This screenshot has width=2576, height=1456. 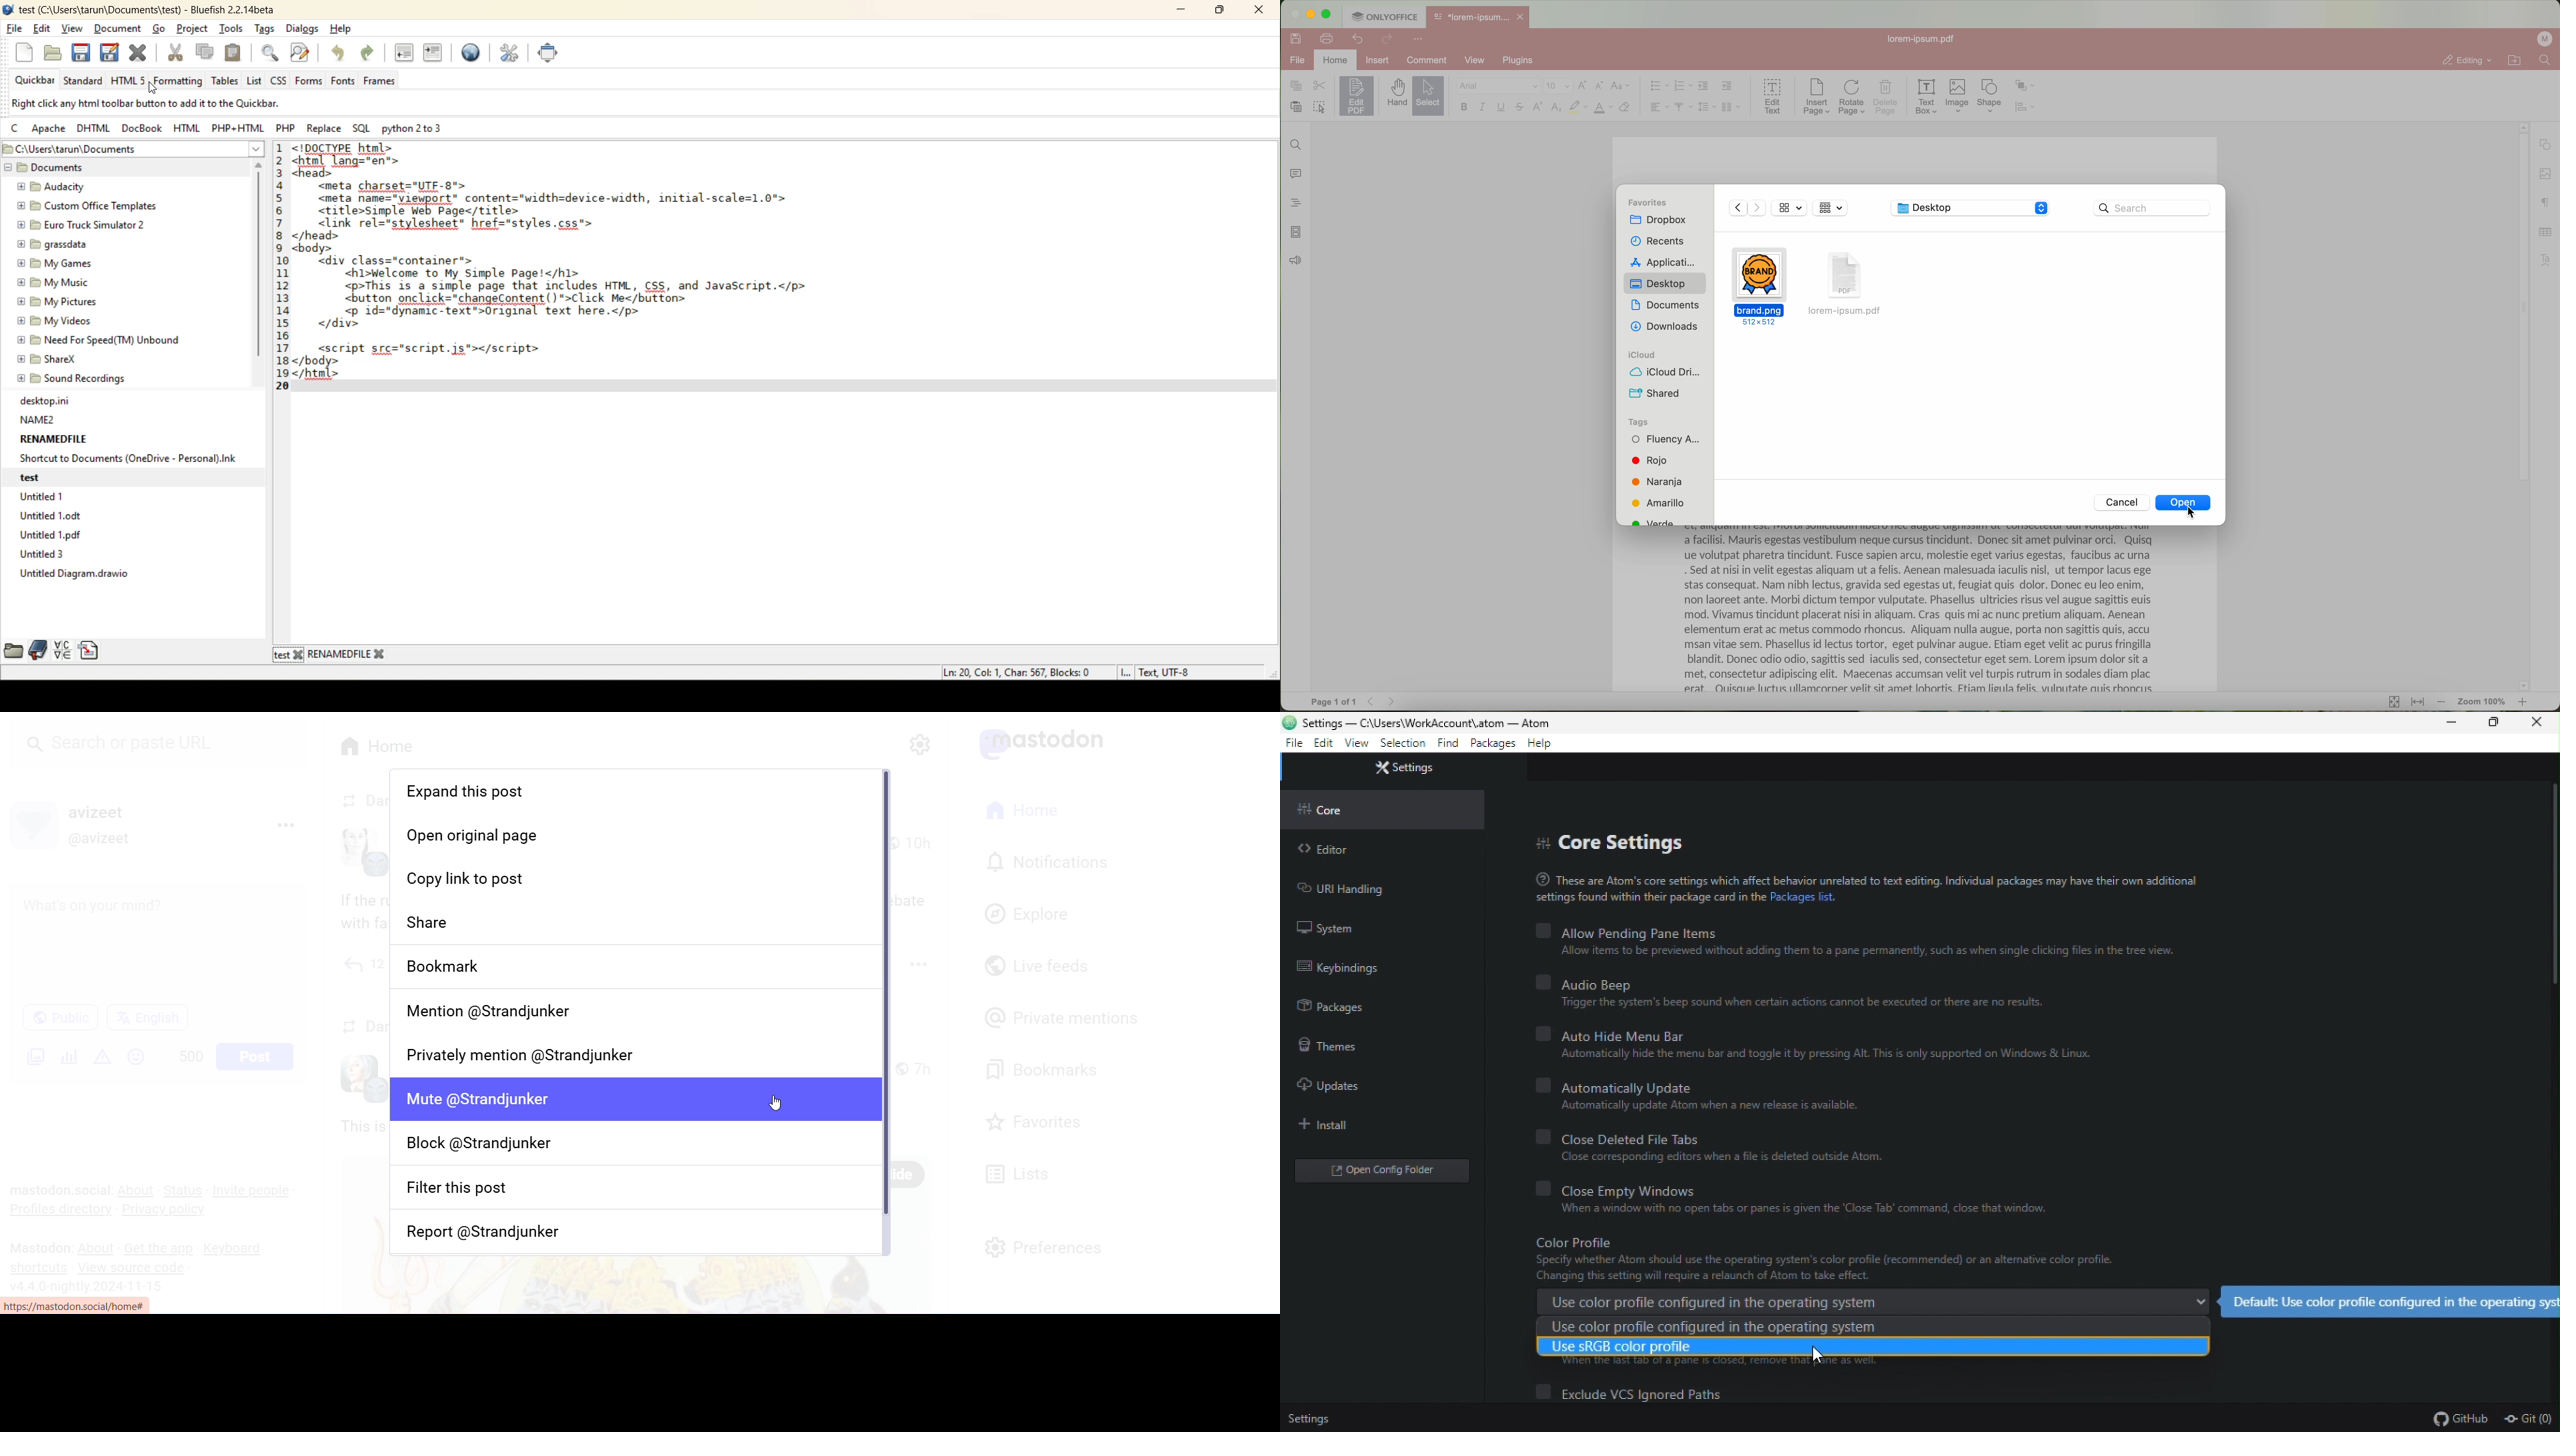 I want to click on decrement font size, so click(x=1600, y=86).